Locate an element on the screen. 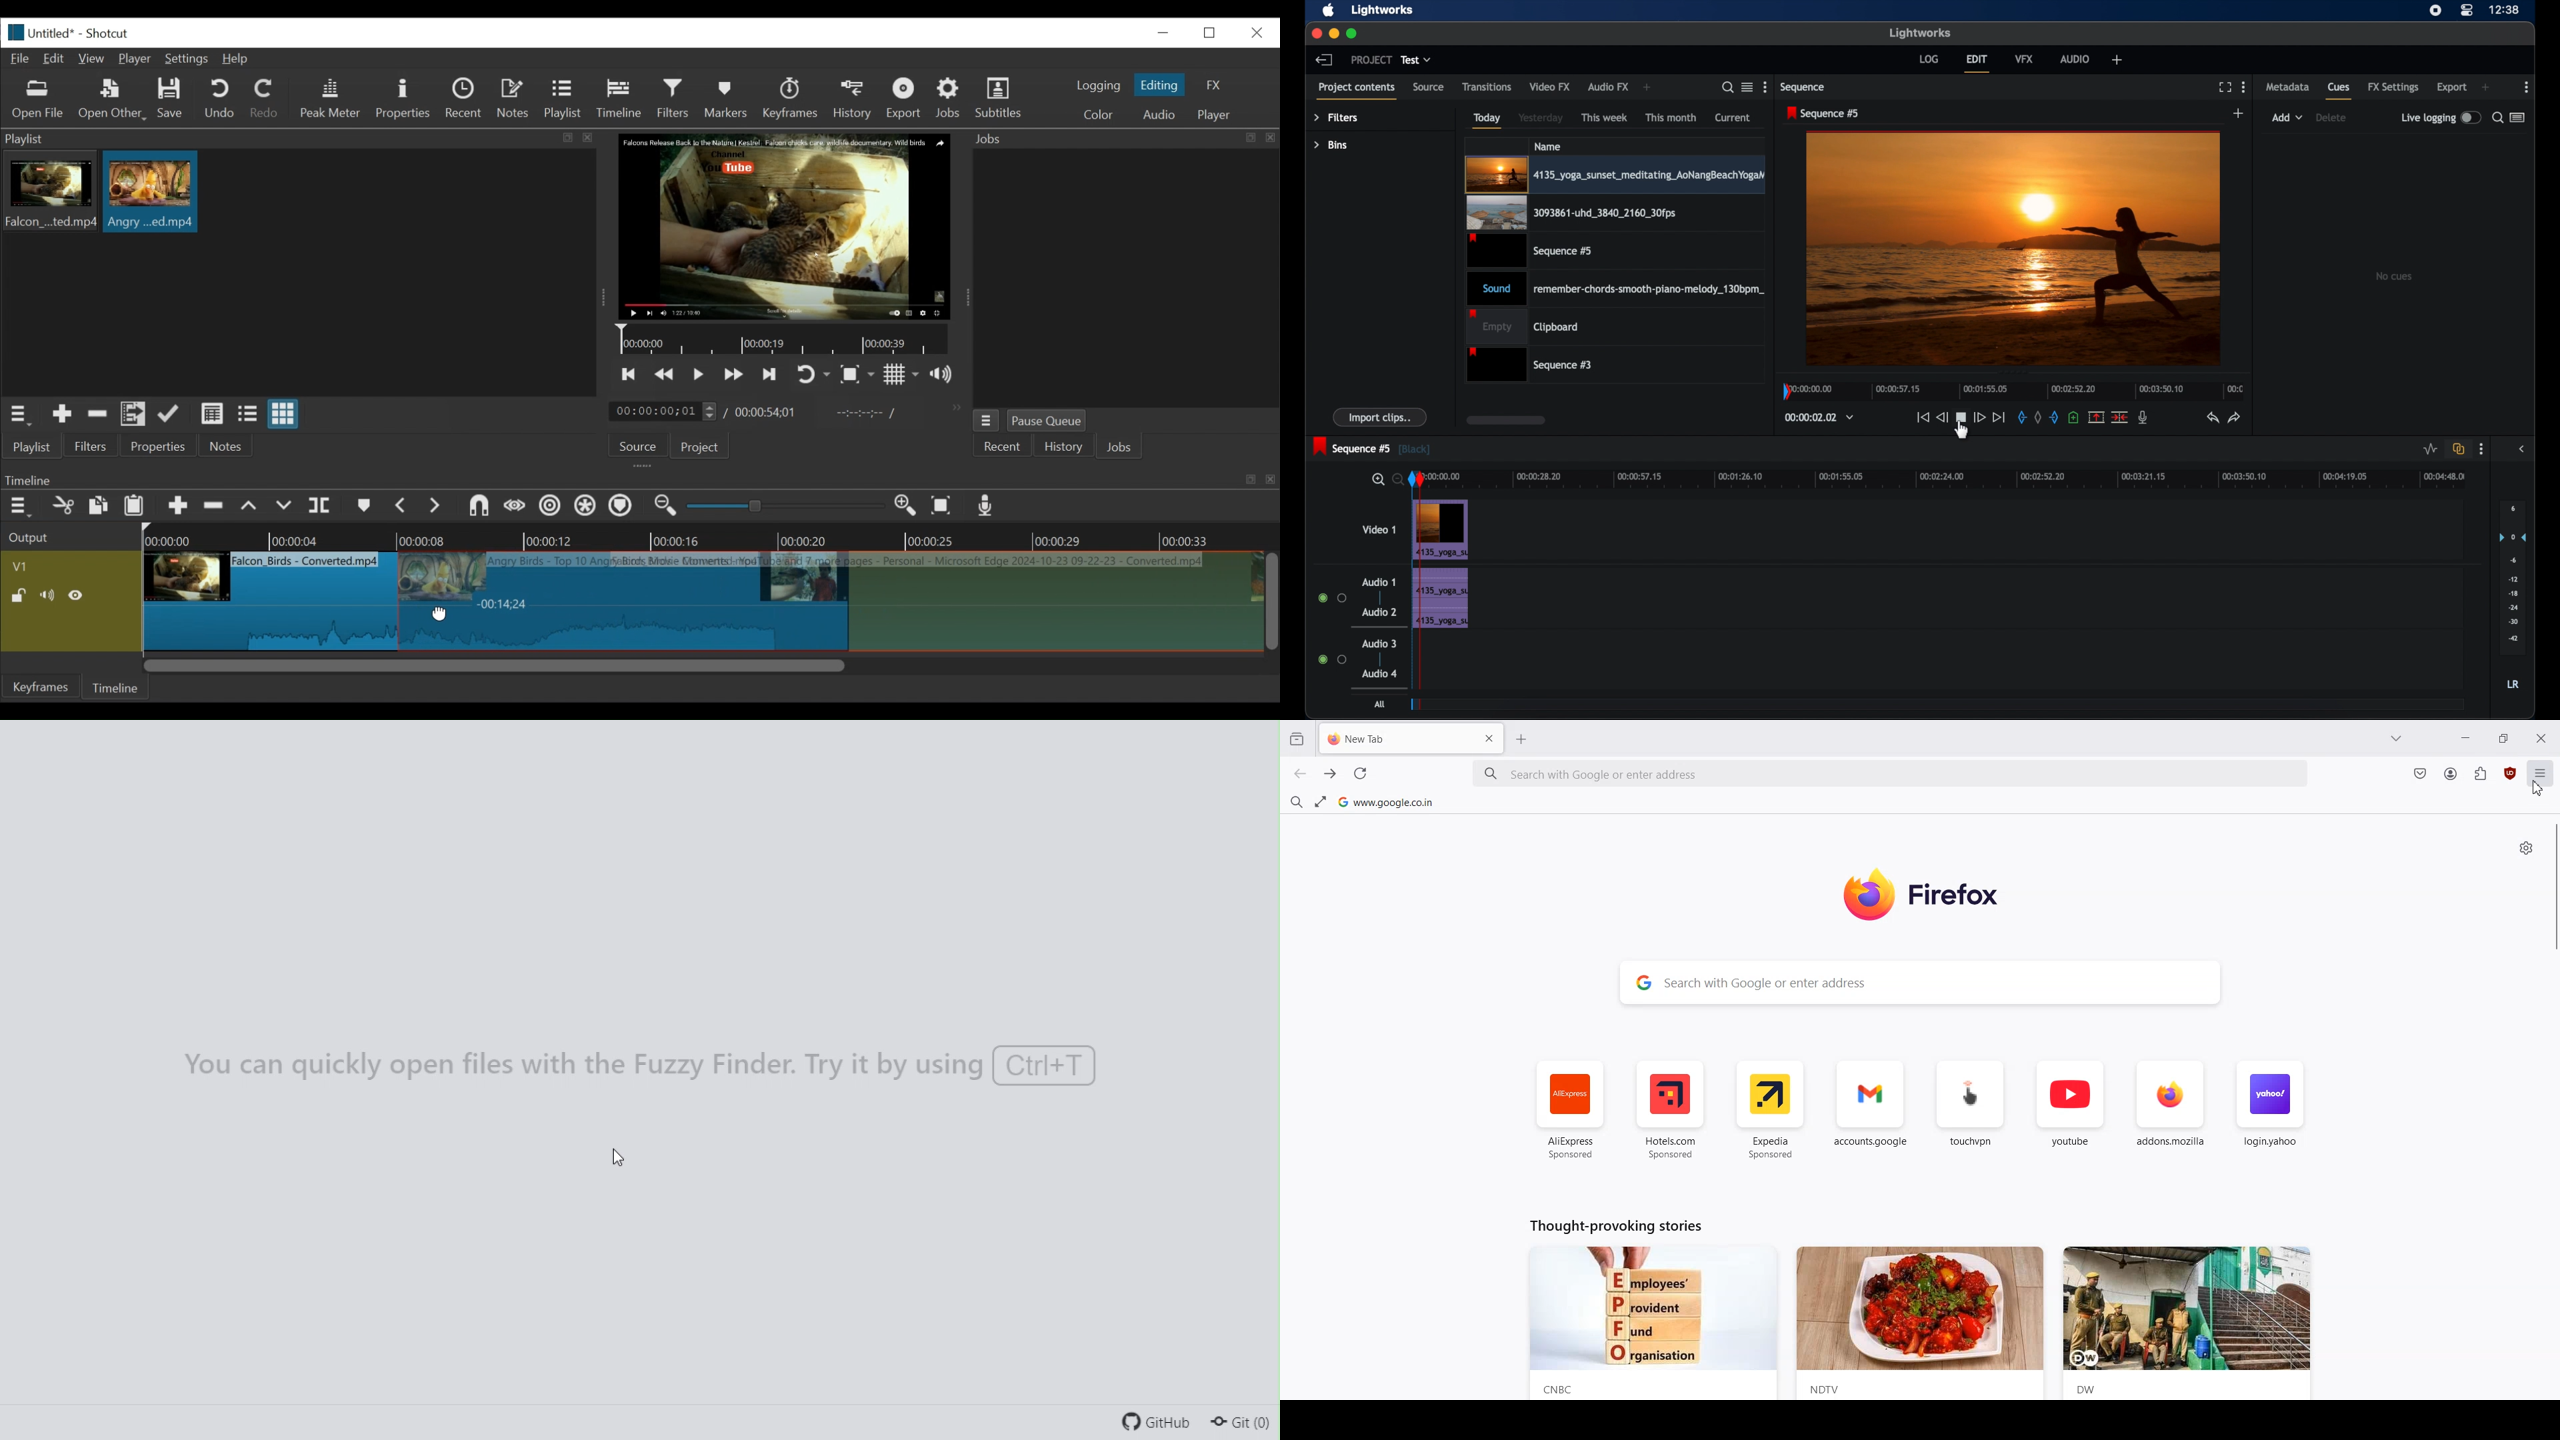 The height and width of the screenshot is (1456, 2576). keyframes is located at coordinates (791, 100).